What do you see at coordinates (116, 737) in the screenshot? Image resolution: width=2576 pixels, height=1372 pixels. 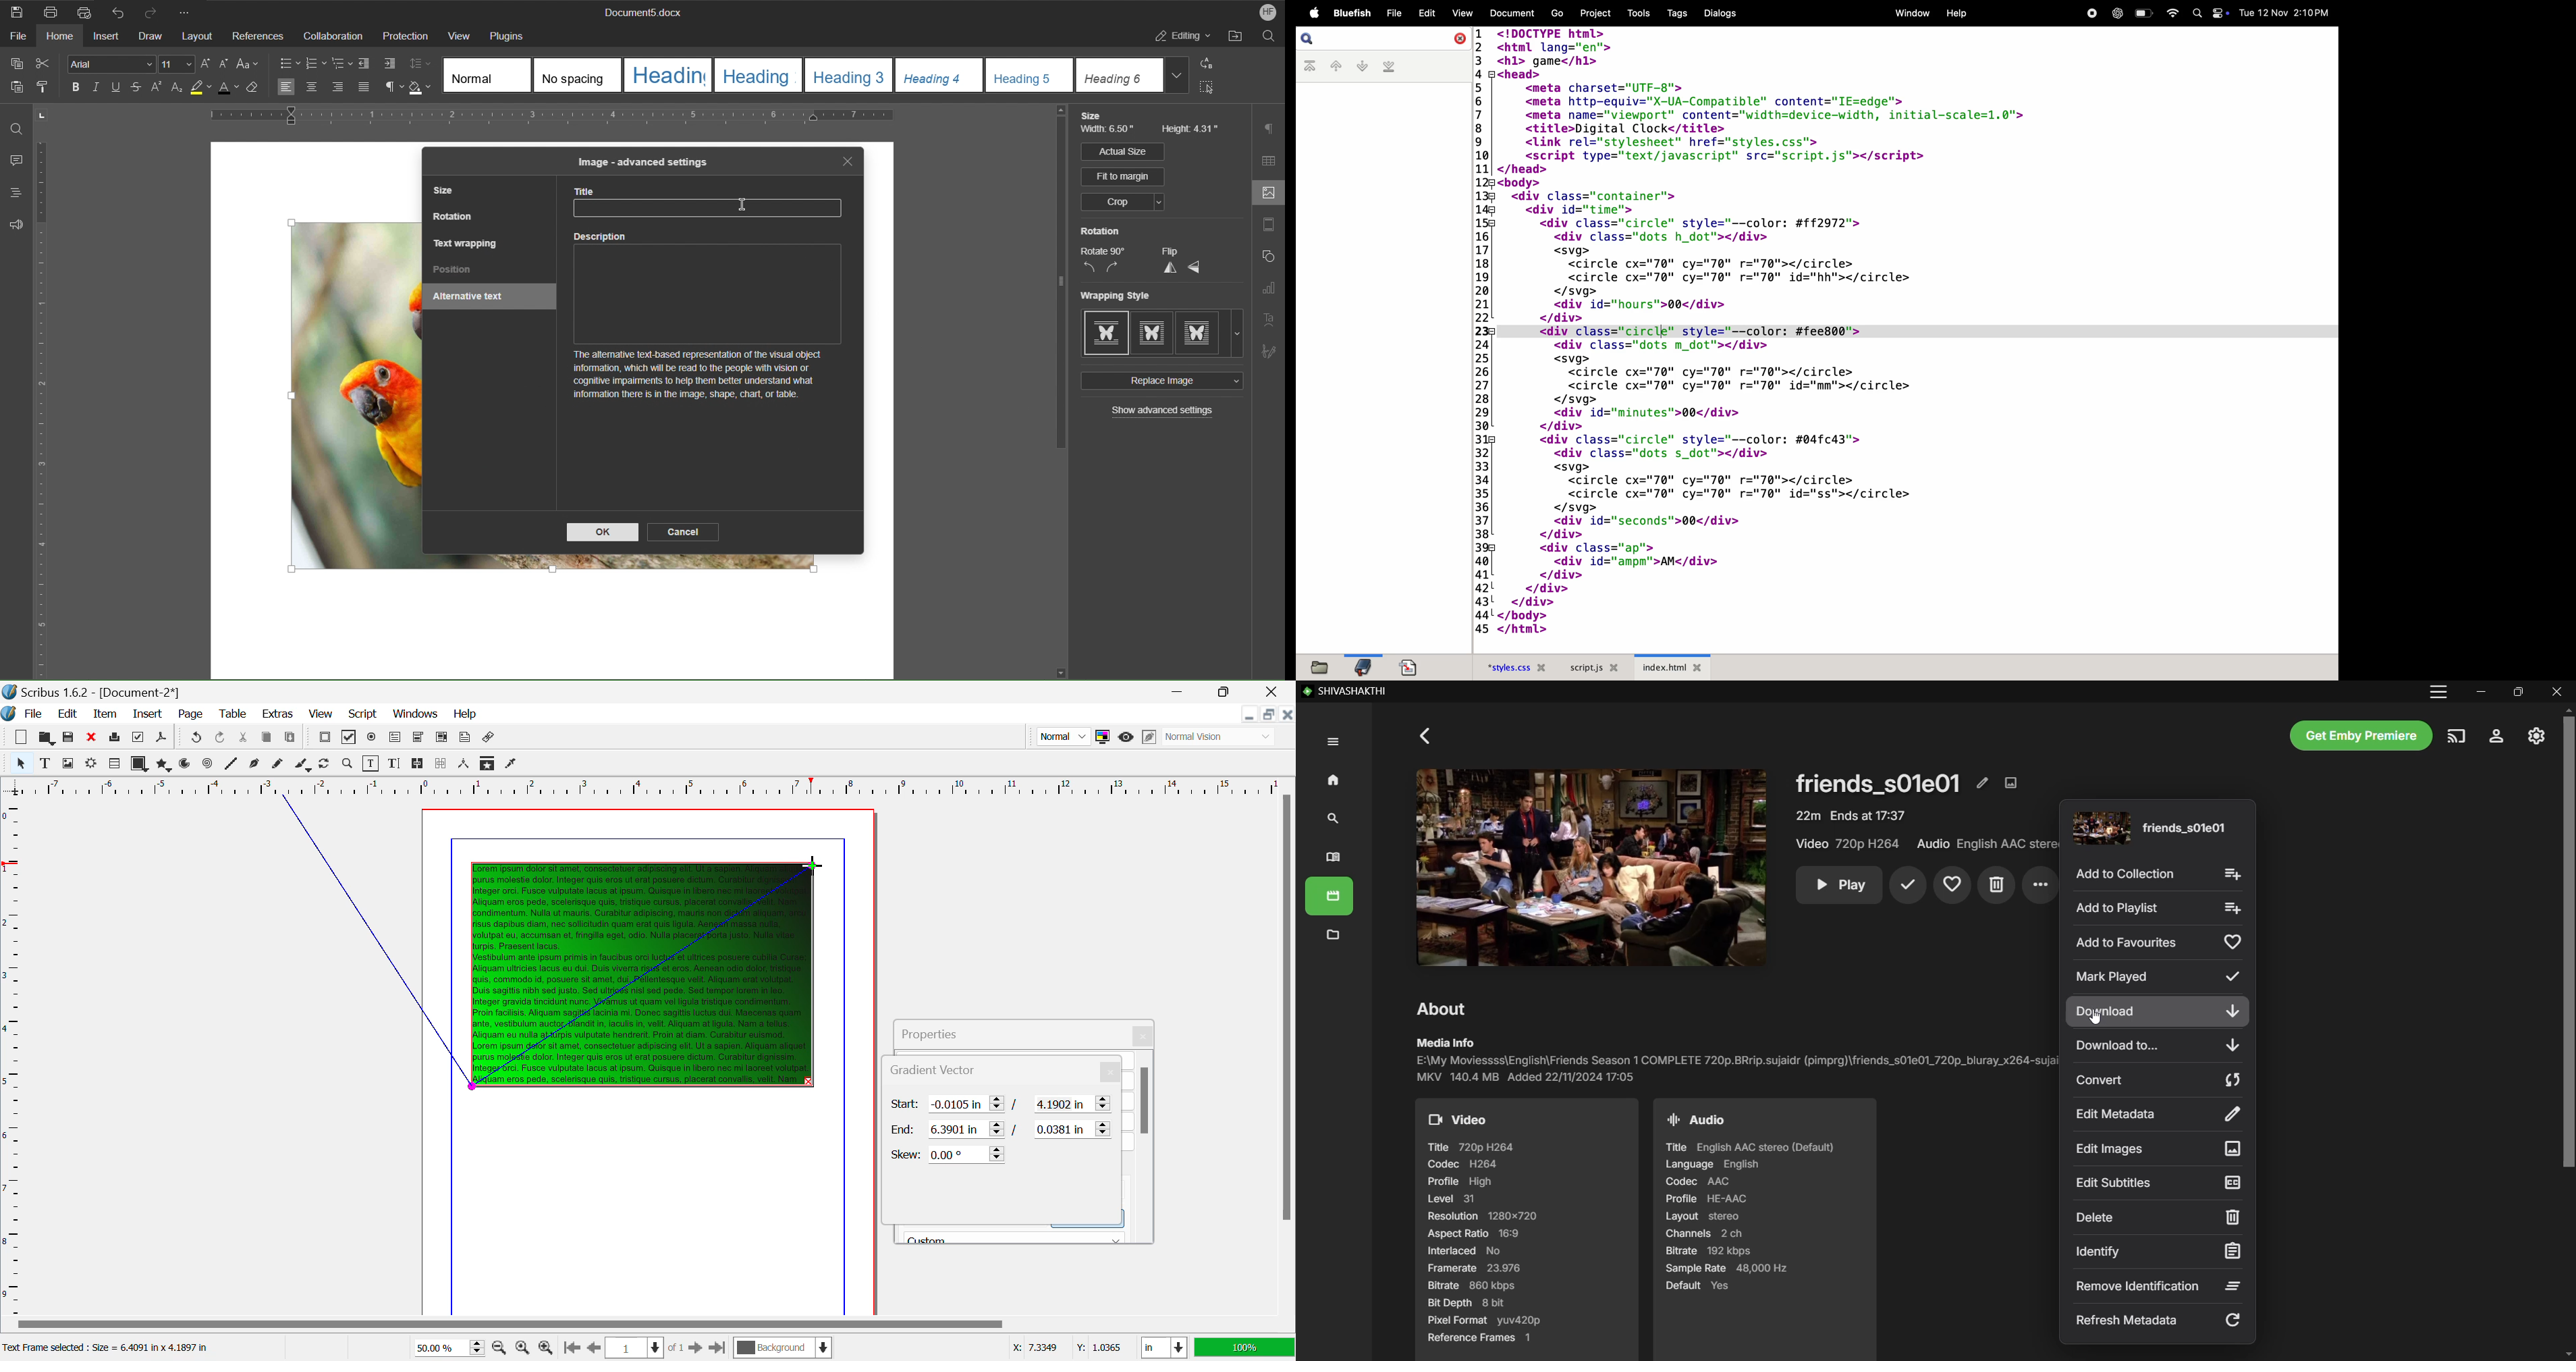 I see `Print` at bounding box center [116, 737].